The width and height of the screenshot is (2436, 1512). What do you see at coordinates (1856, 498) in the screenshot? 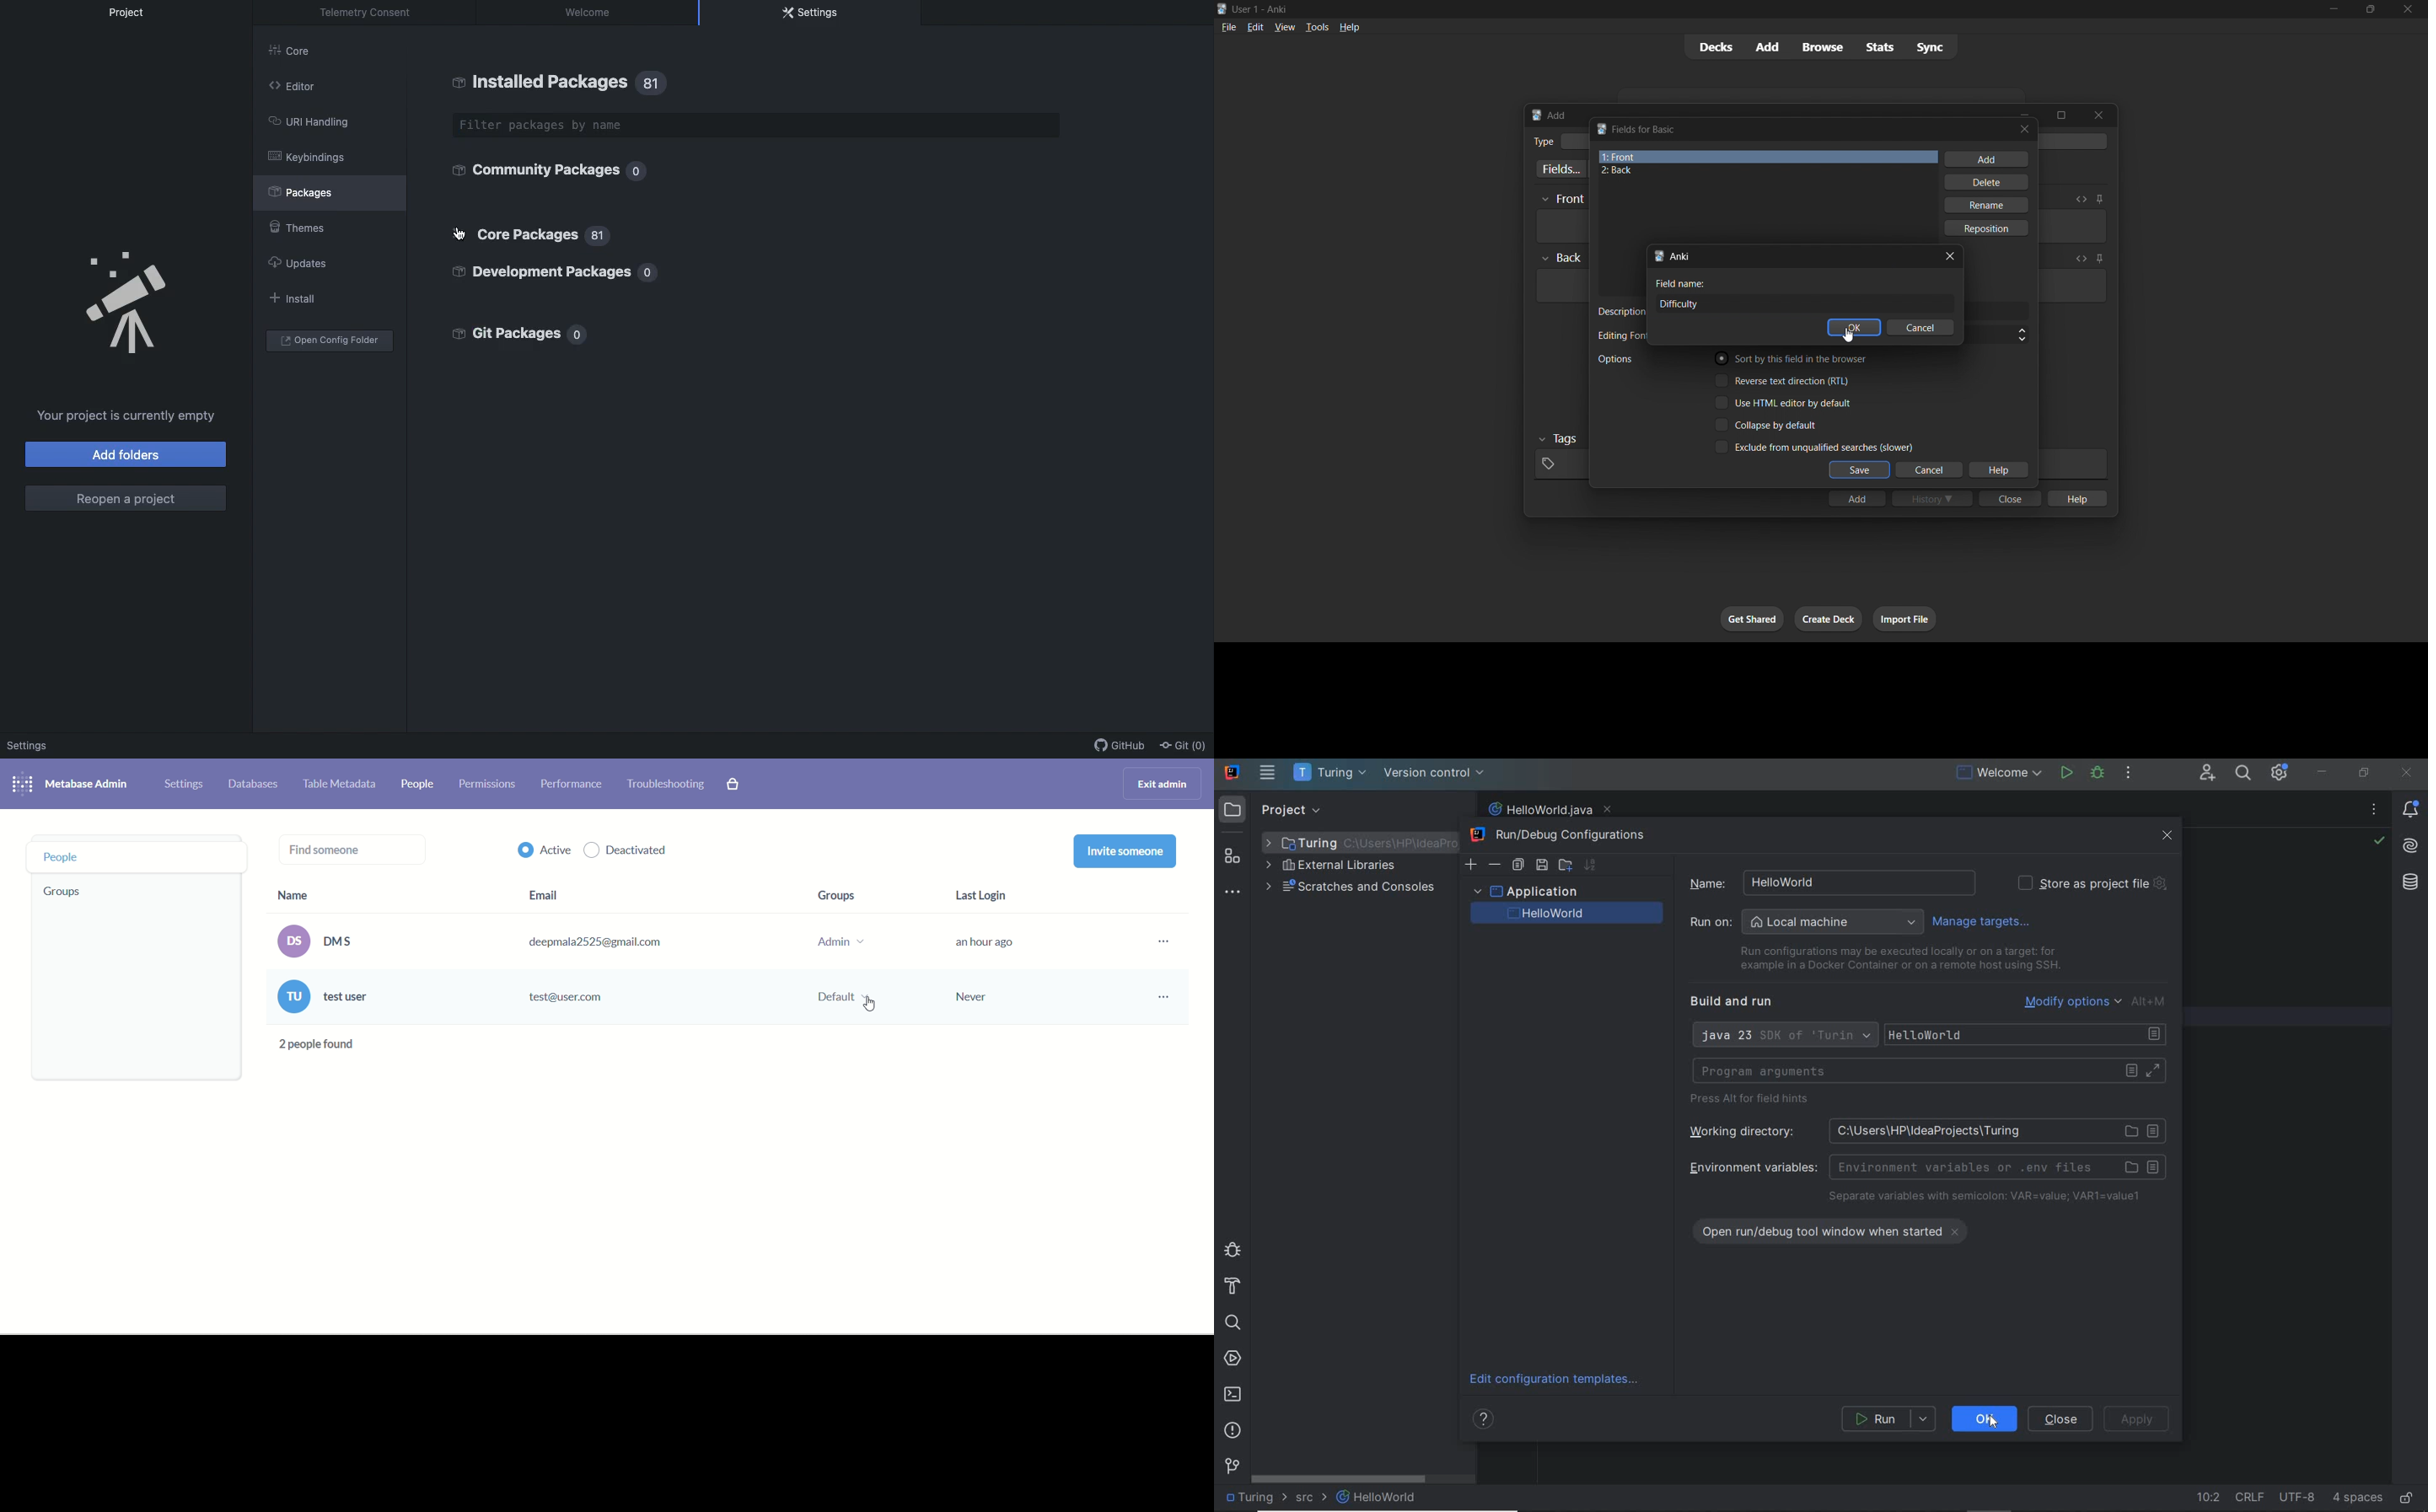
I see `add` at bounding box center [1856, 498].